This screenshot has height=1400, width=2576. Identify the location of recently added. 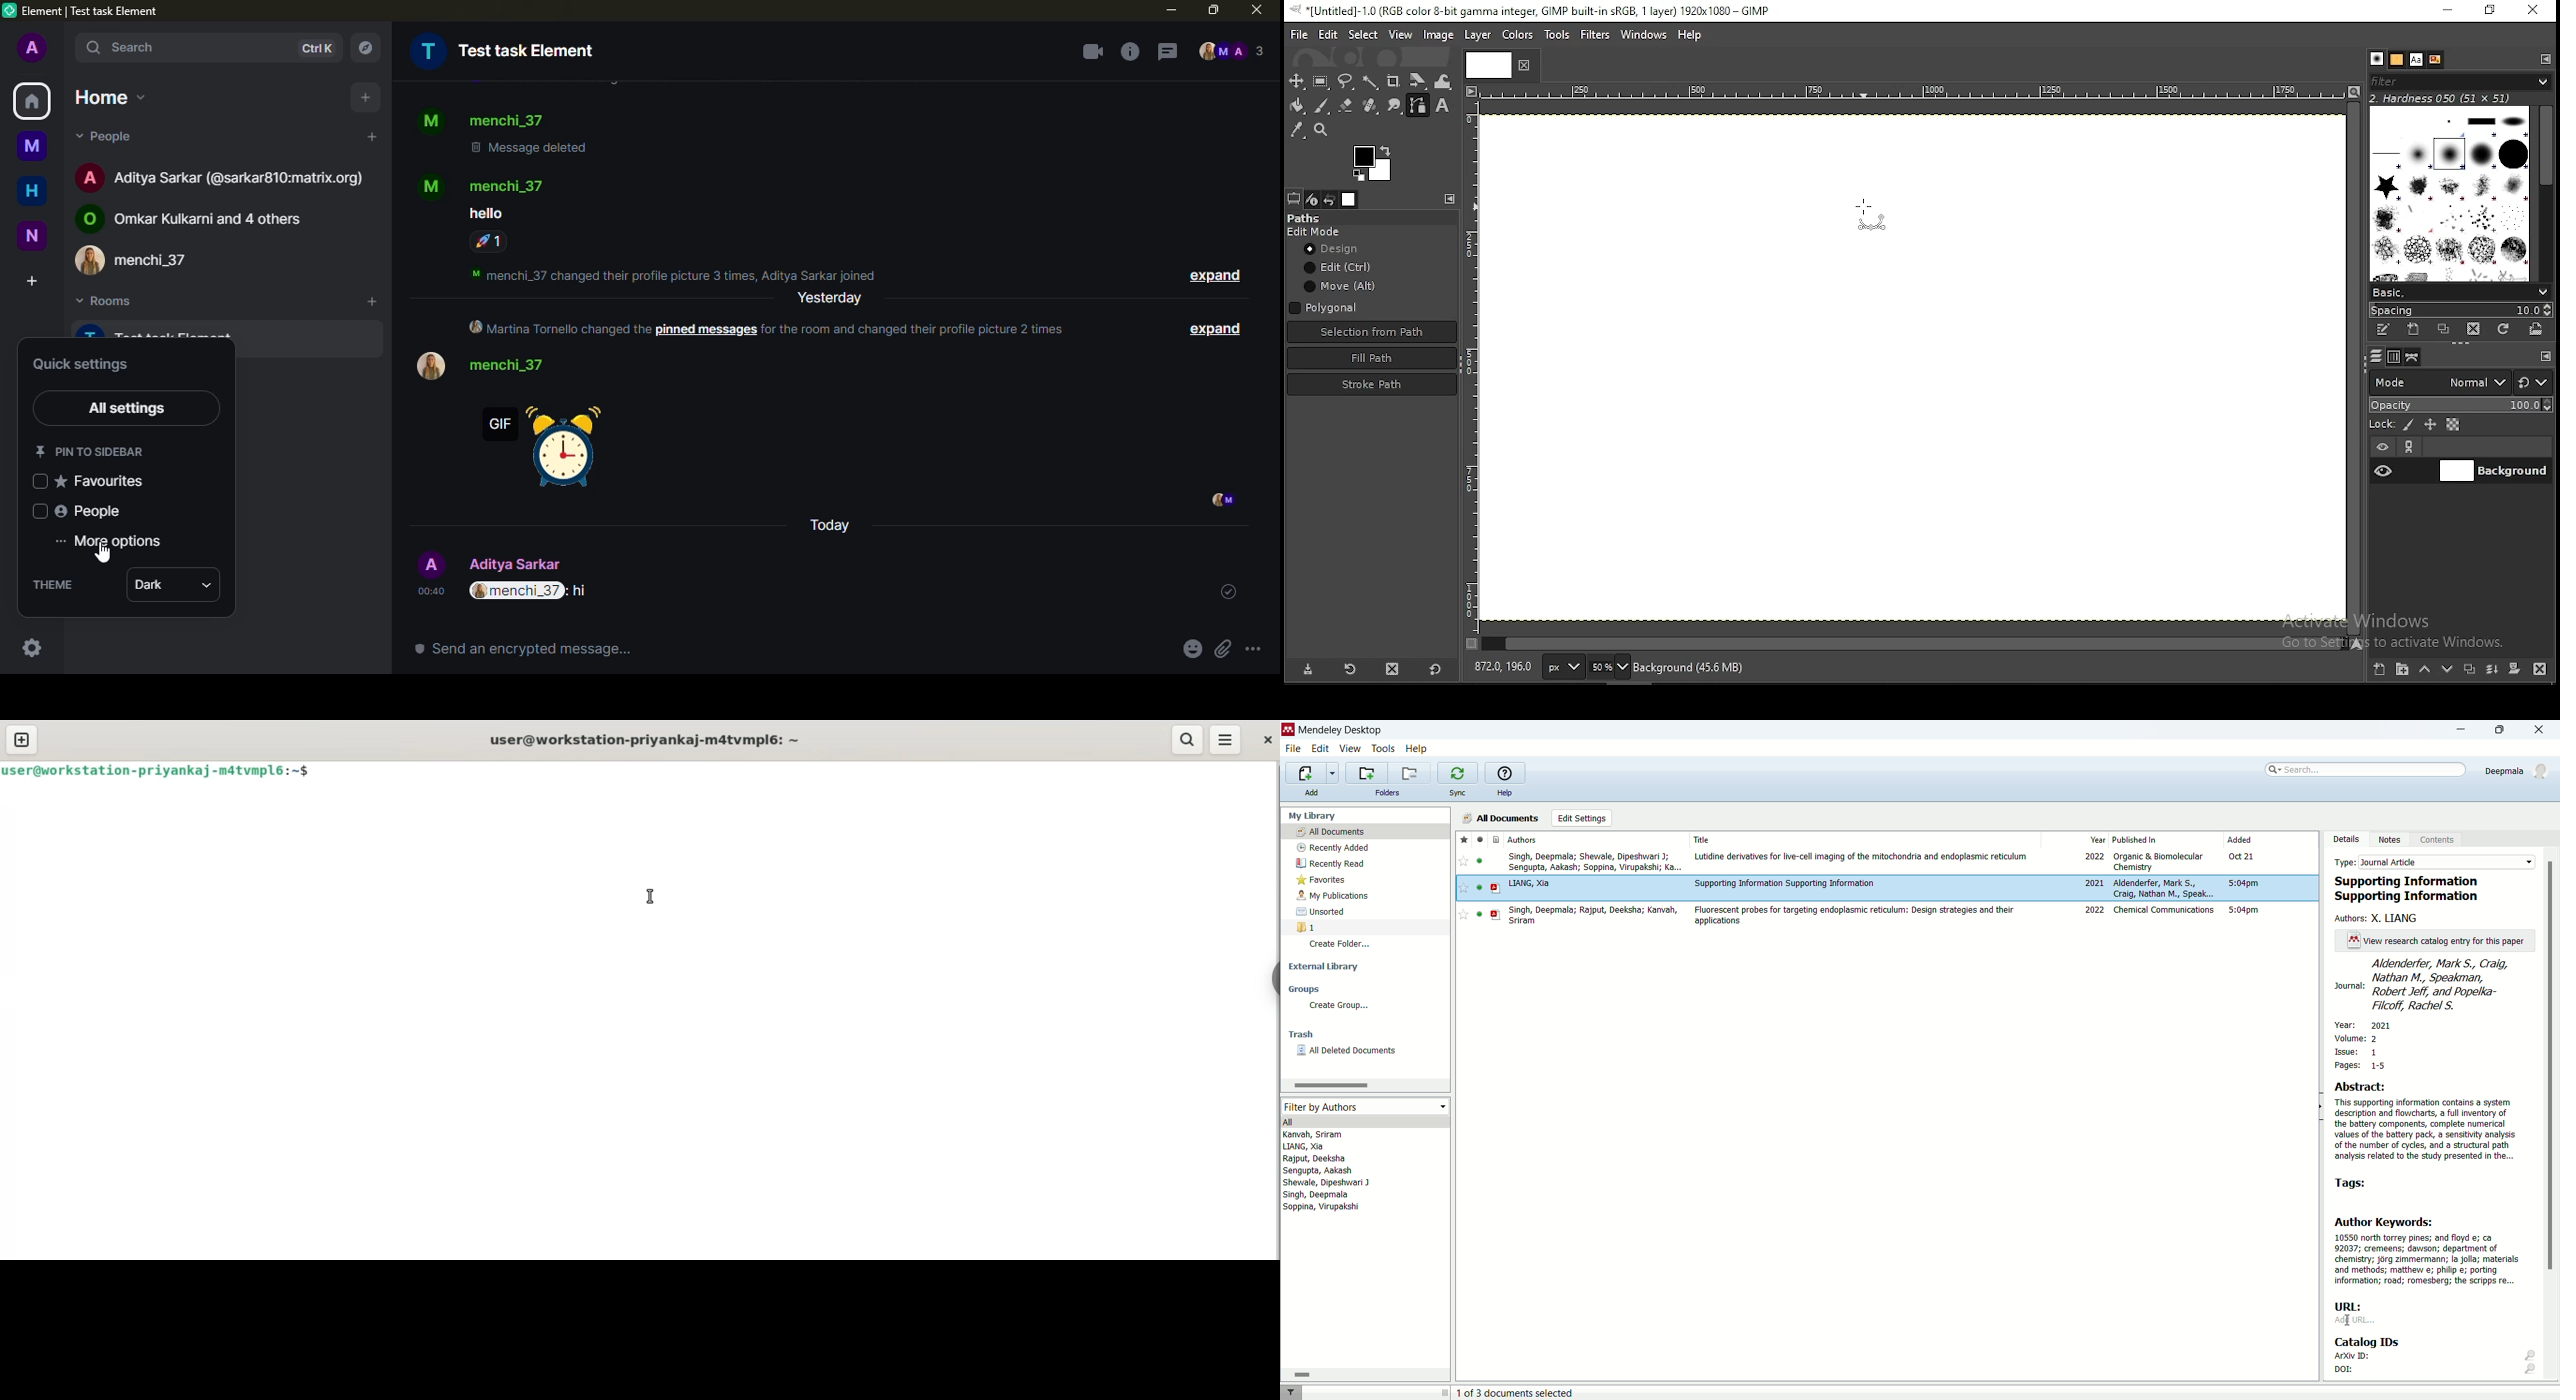
(1333, 847).